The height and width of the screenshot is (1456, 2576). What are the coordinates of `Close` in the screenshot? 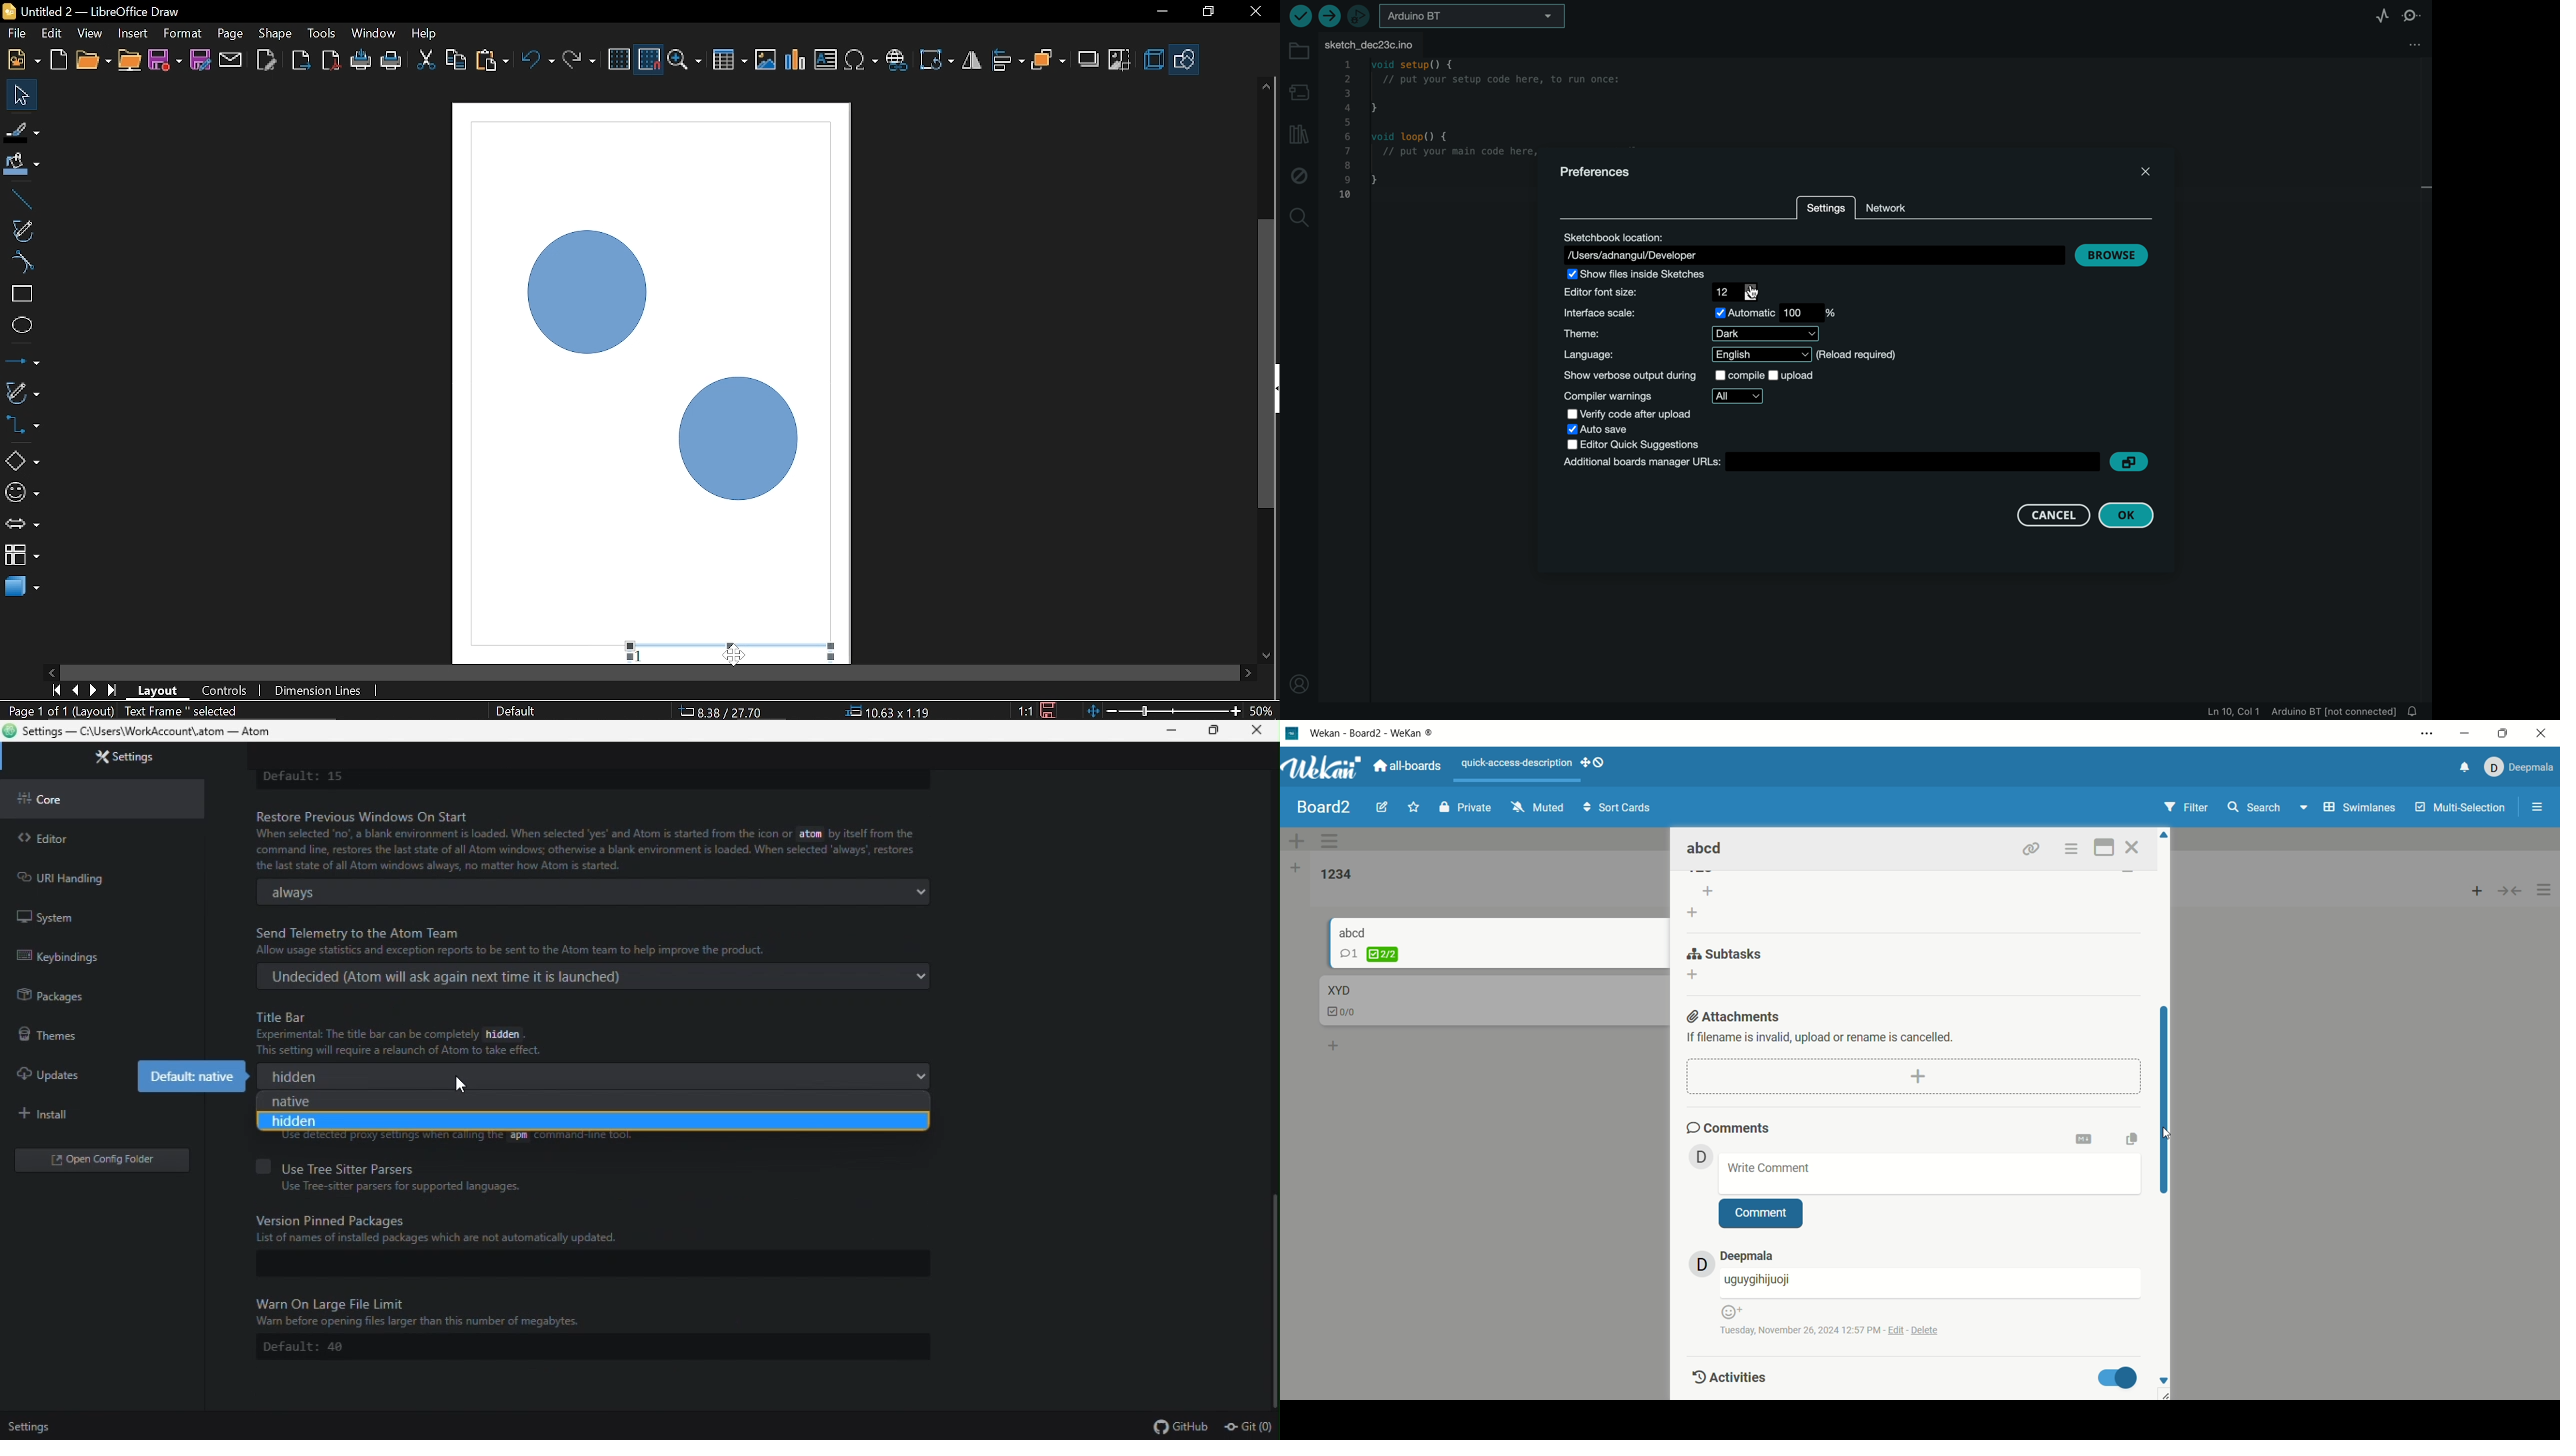 It's located at (1257, 733).